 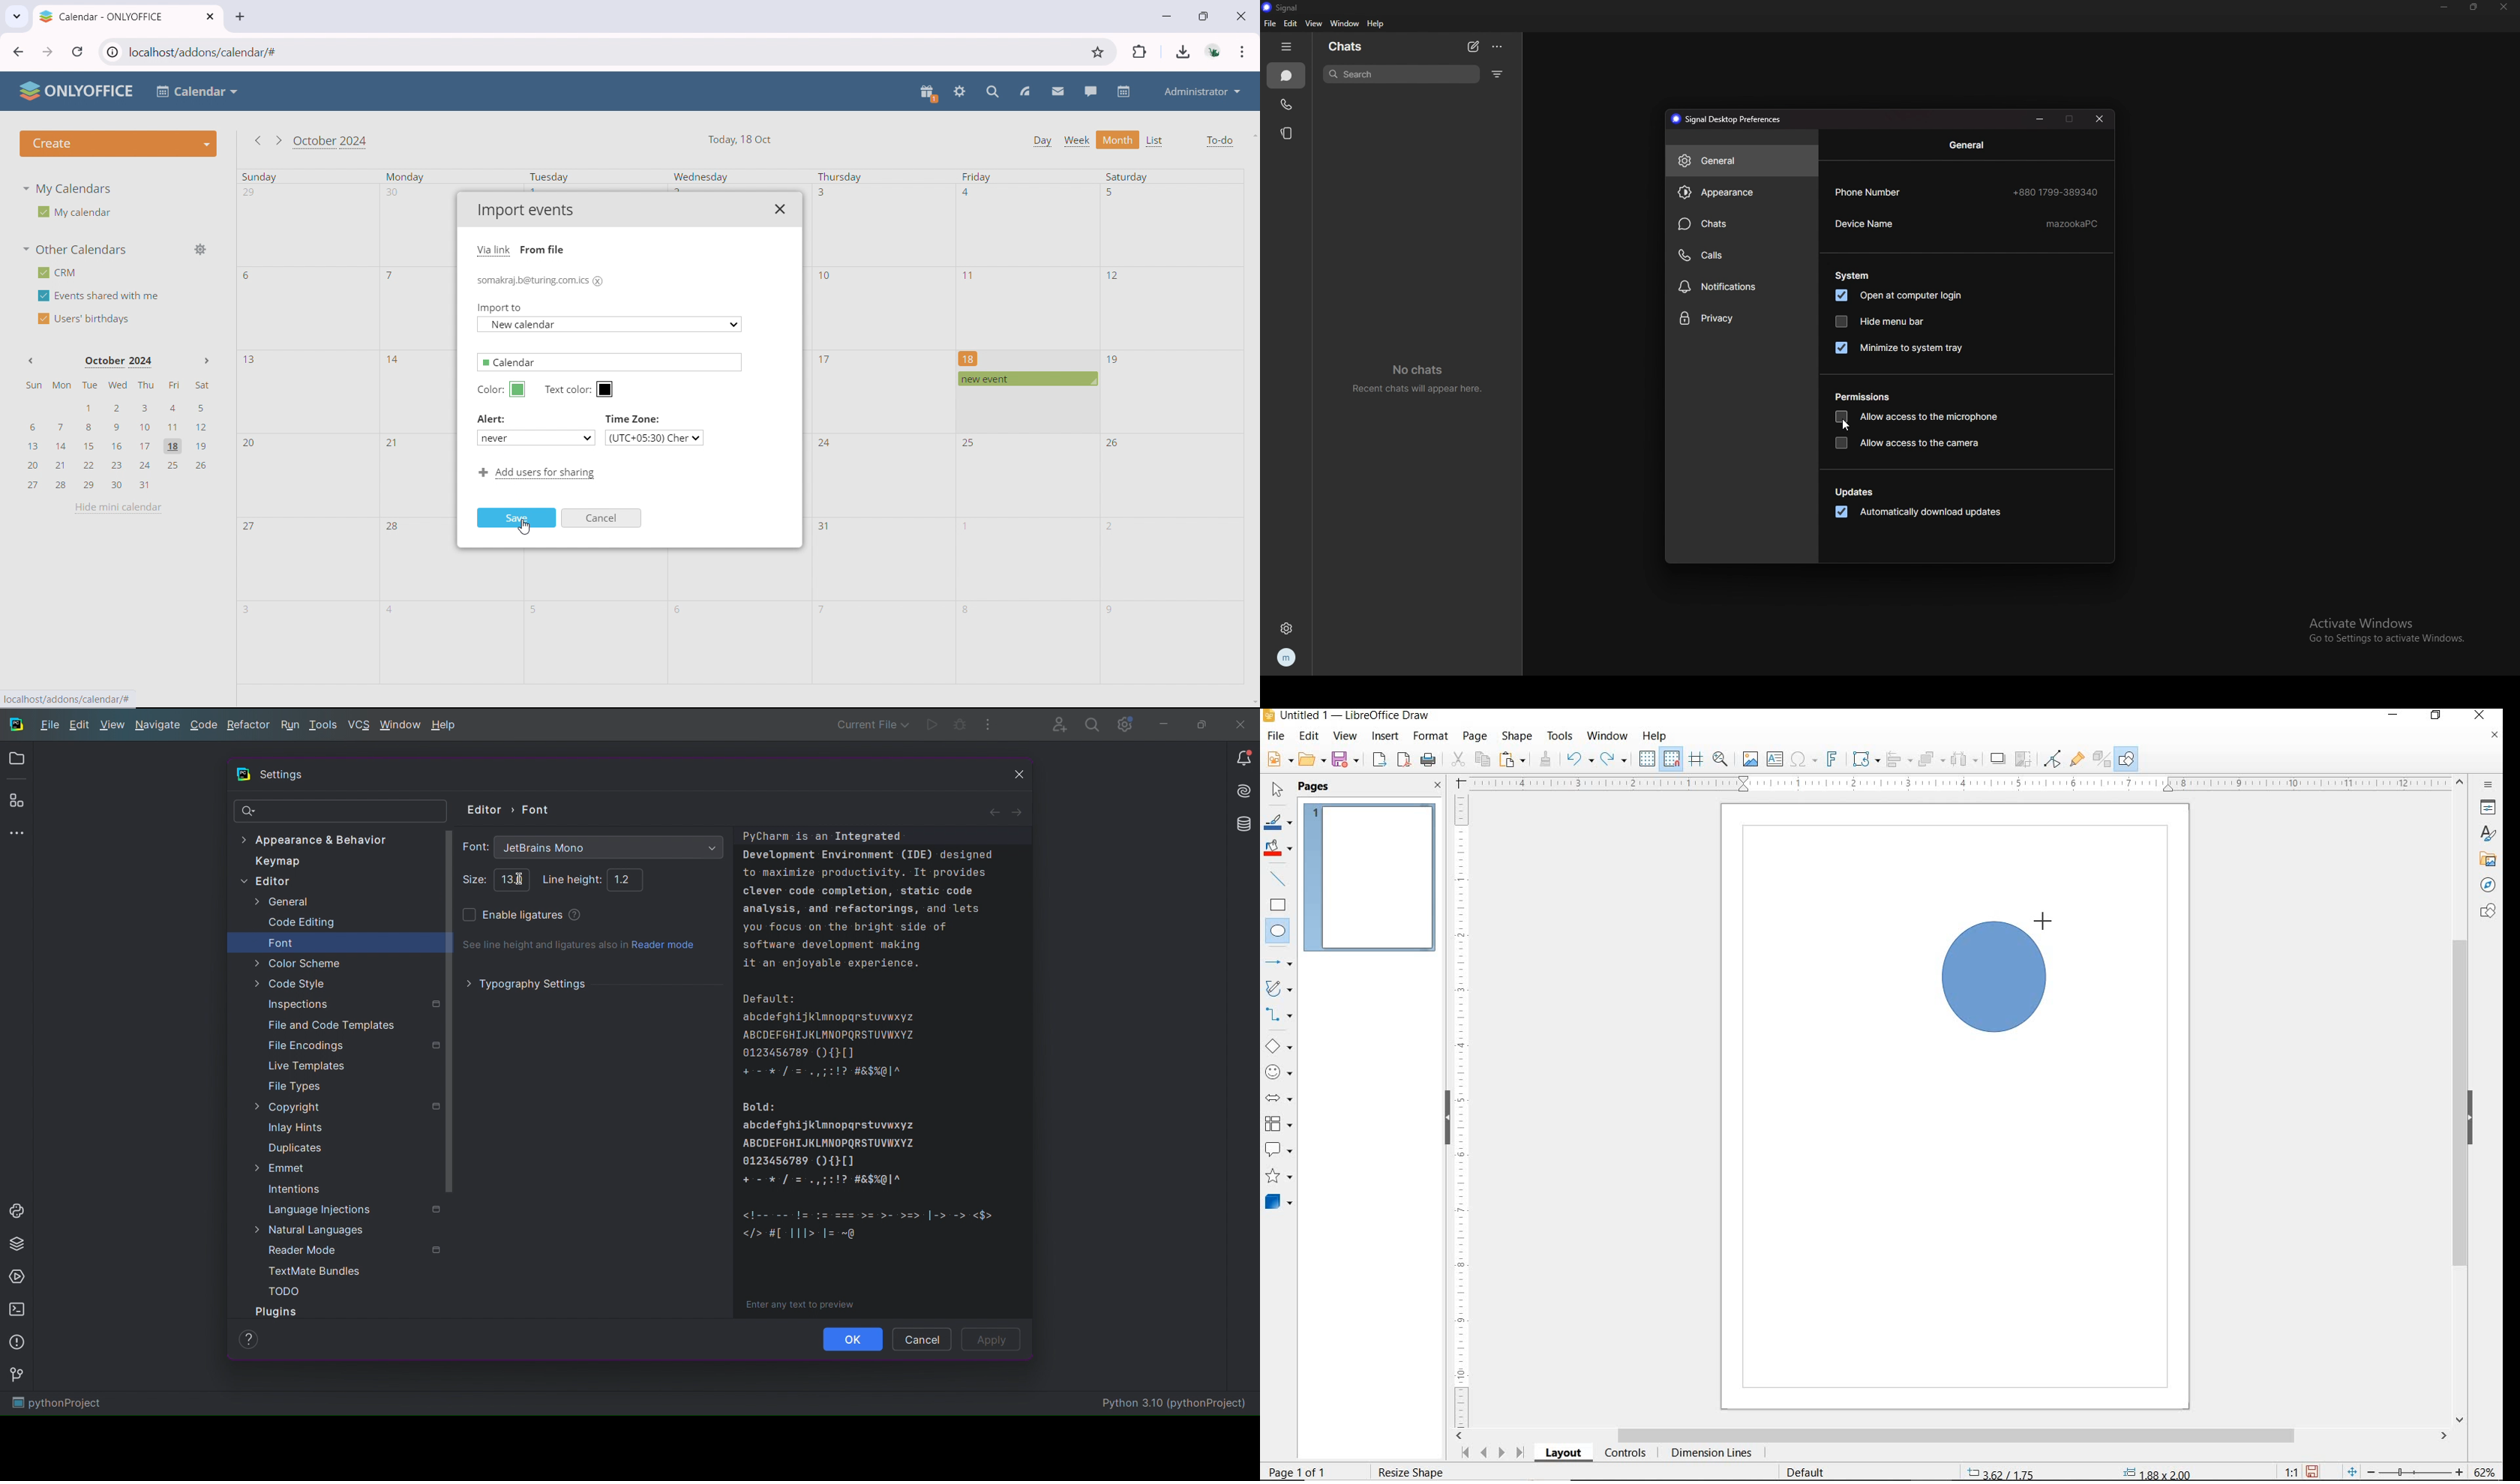 What do you see at coordinates (1091, 91) in the screenshot?
I see `talk` at bounding box center [1091, 91].